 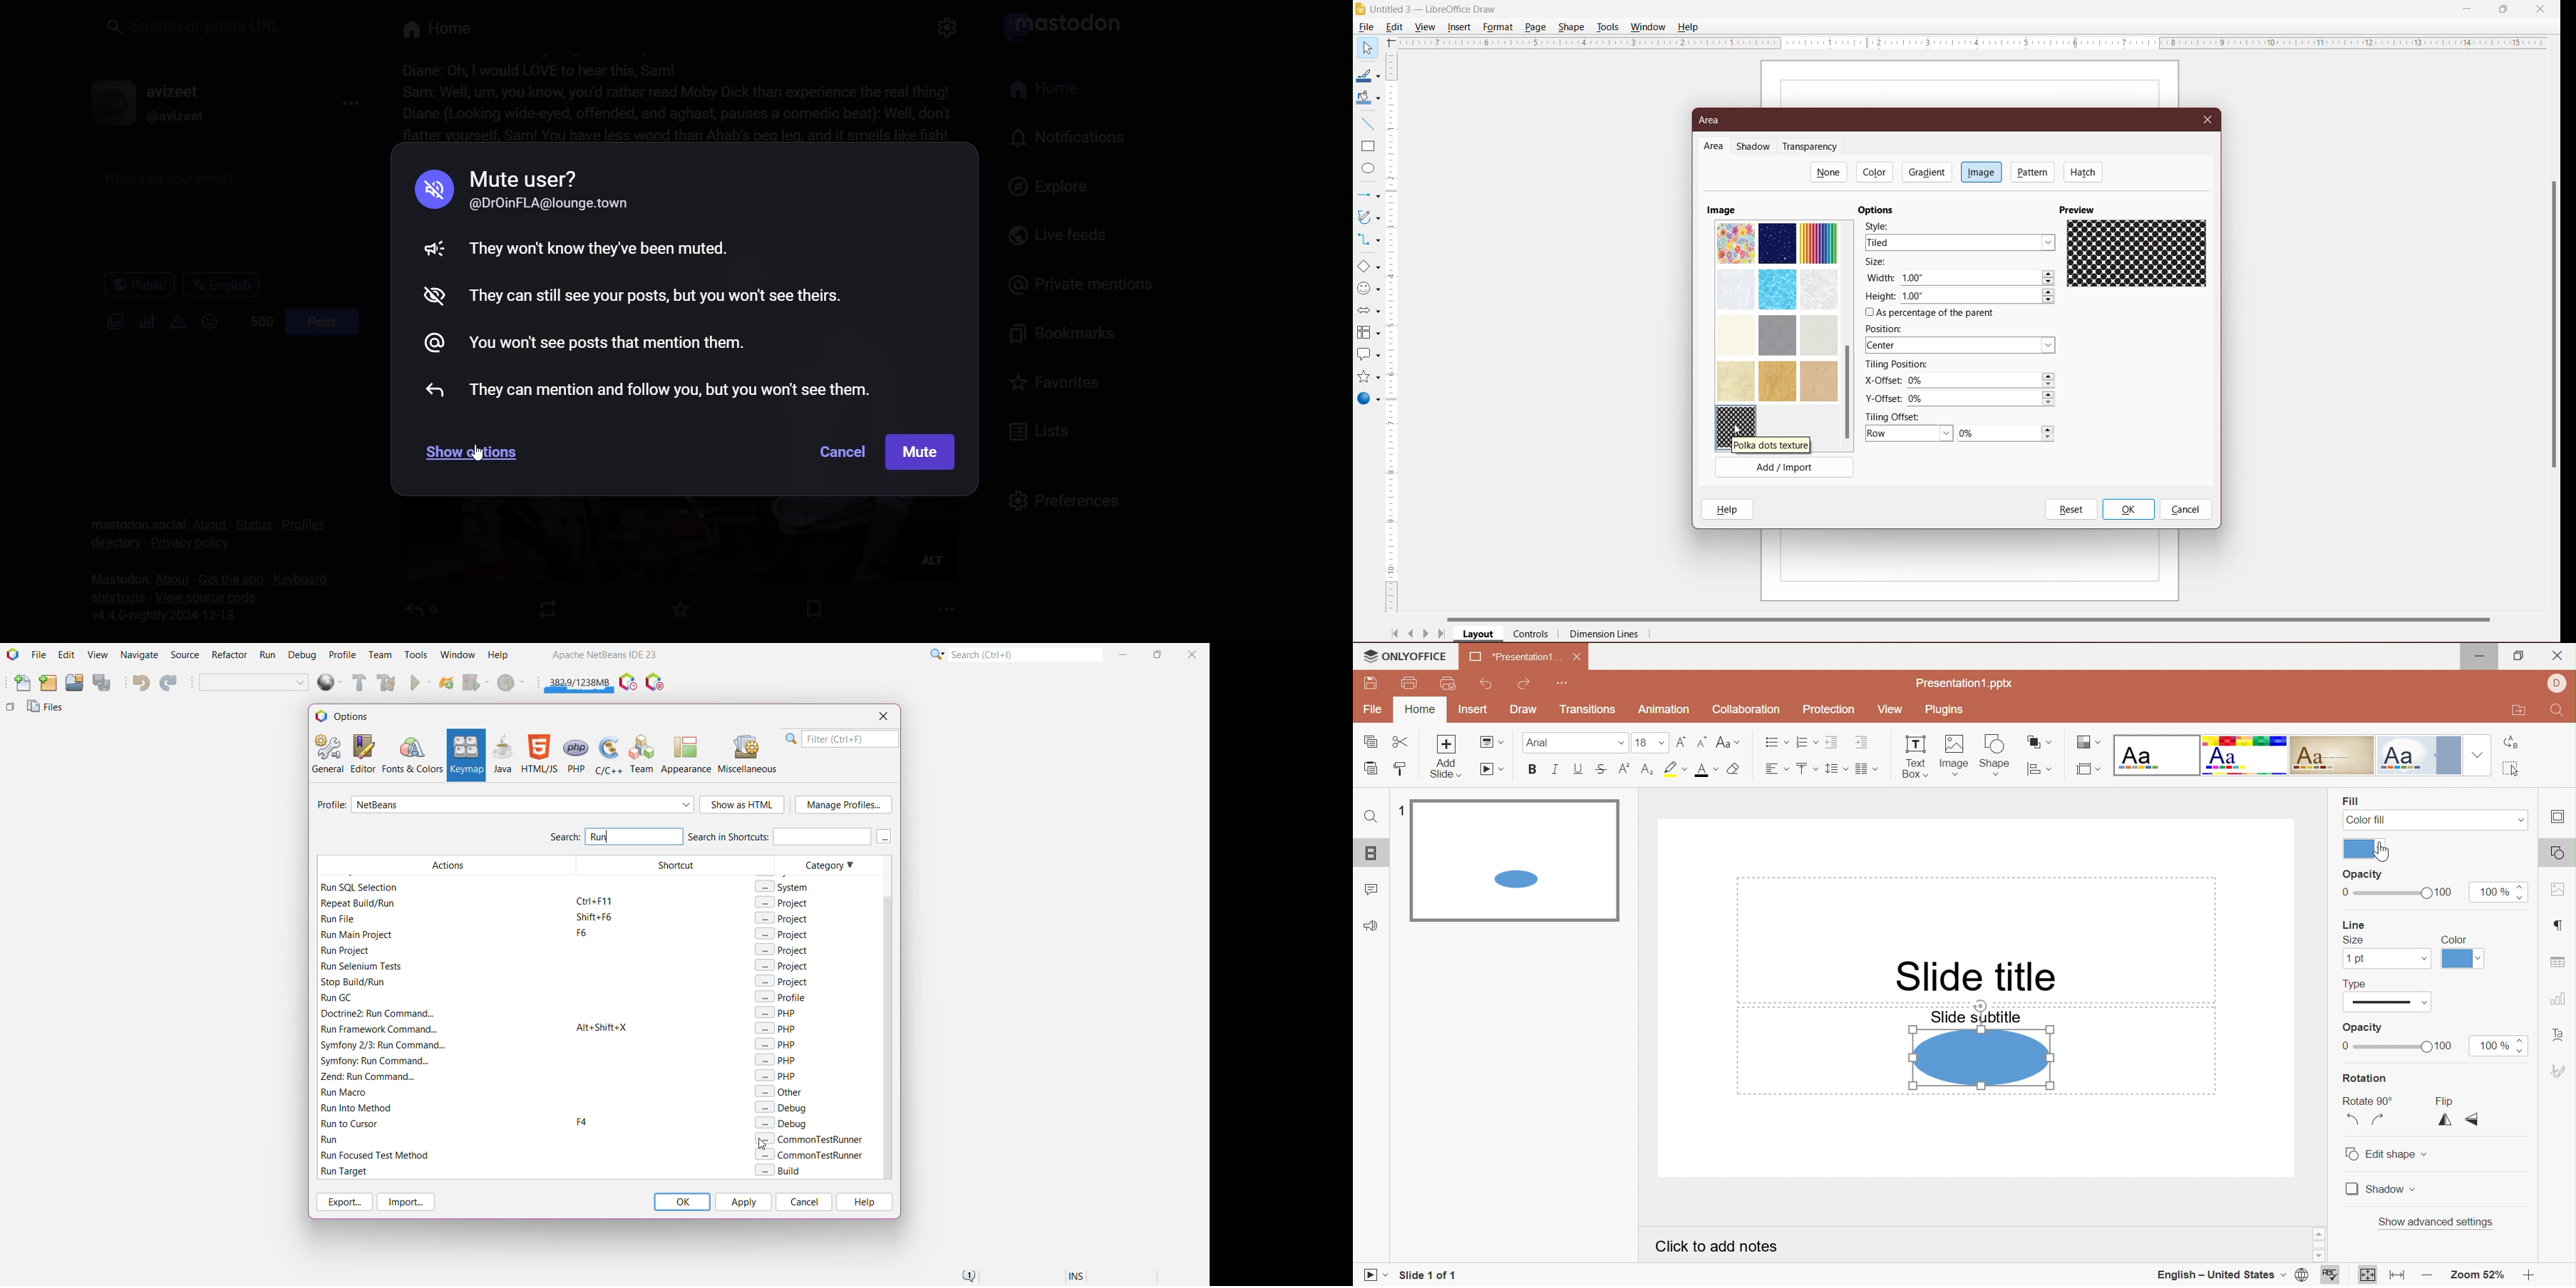 I want to click on Arrange shape, so click(x=2038, y=741).